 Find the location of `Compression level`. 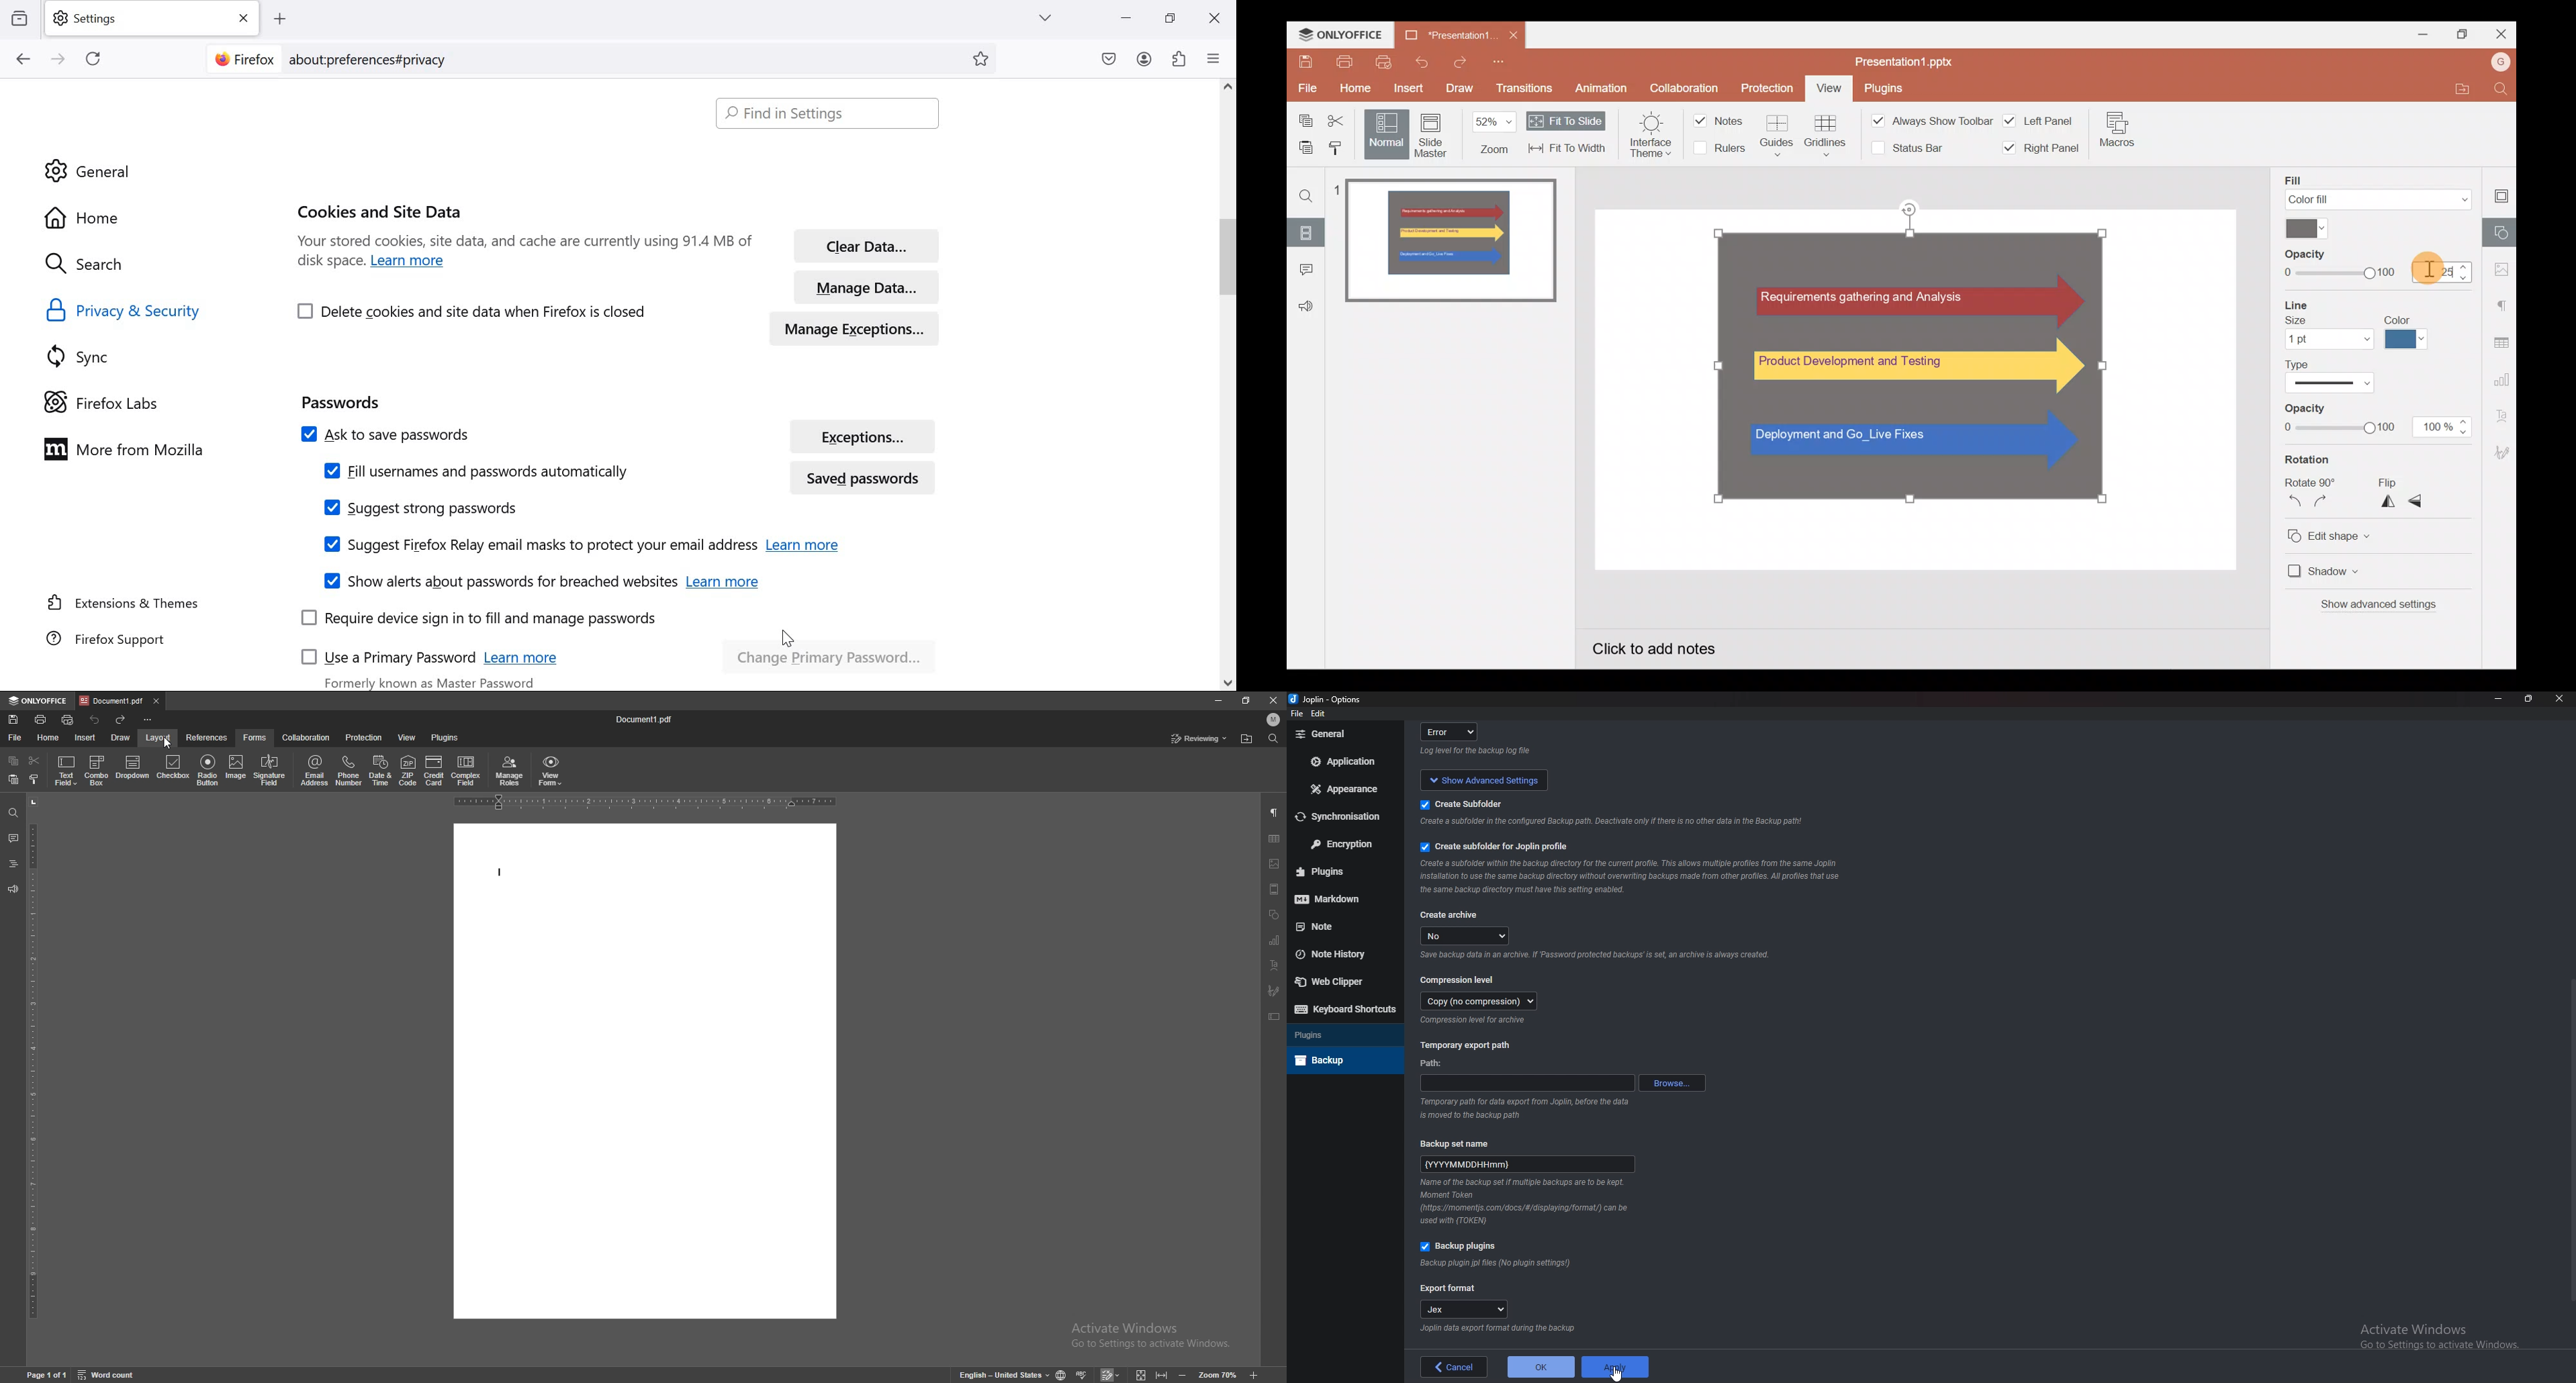

Compression level is located at coordinates (1460, 979).